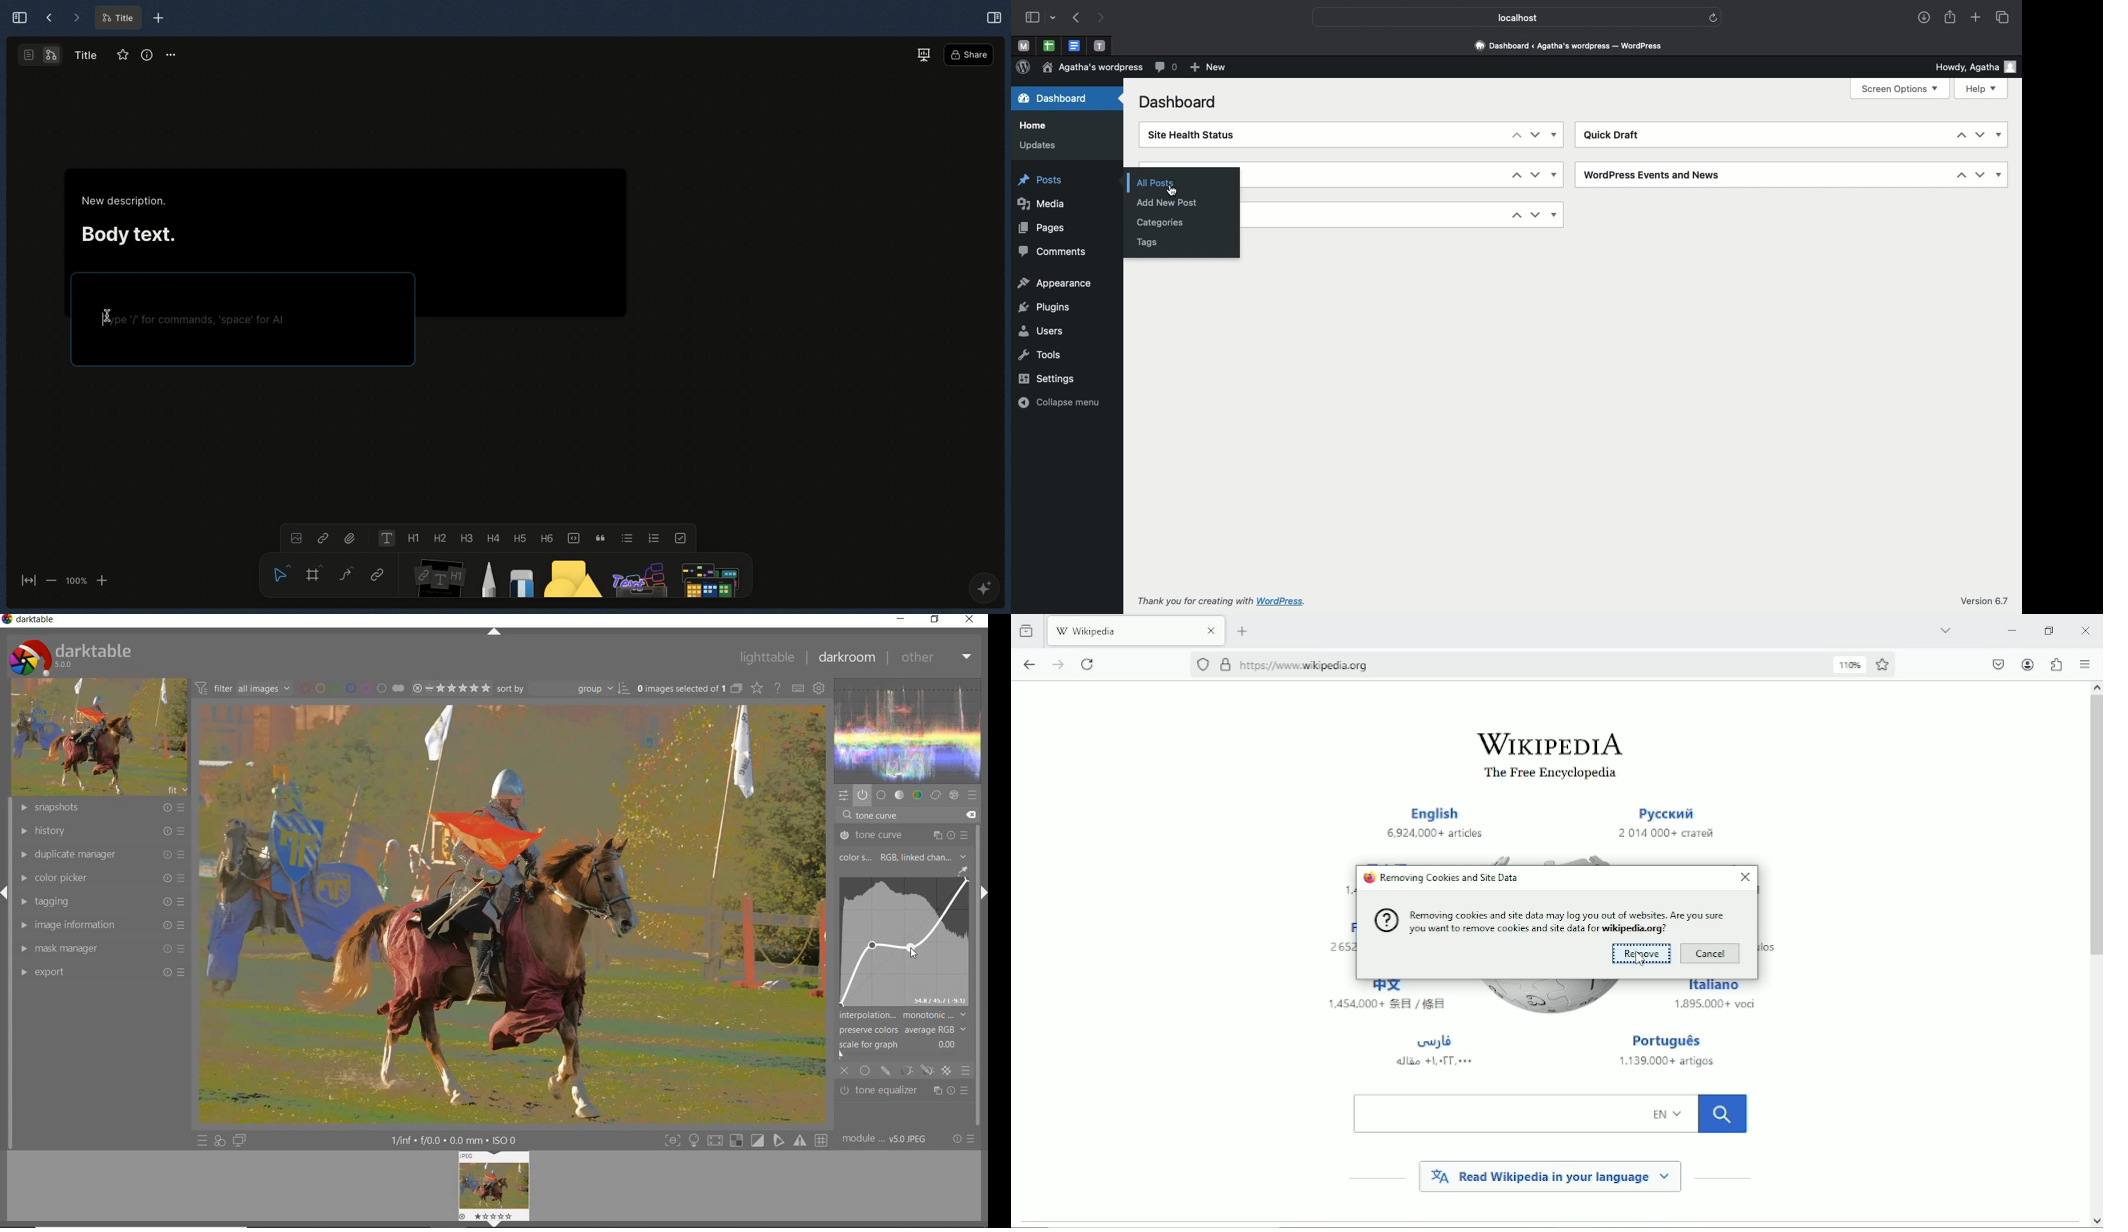 The width and height of the screenshot is (2128, 1232). I want to click on New tab, so click(159, 18).